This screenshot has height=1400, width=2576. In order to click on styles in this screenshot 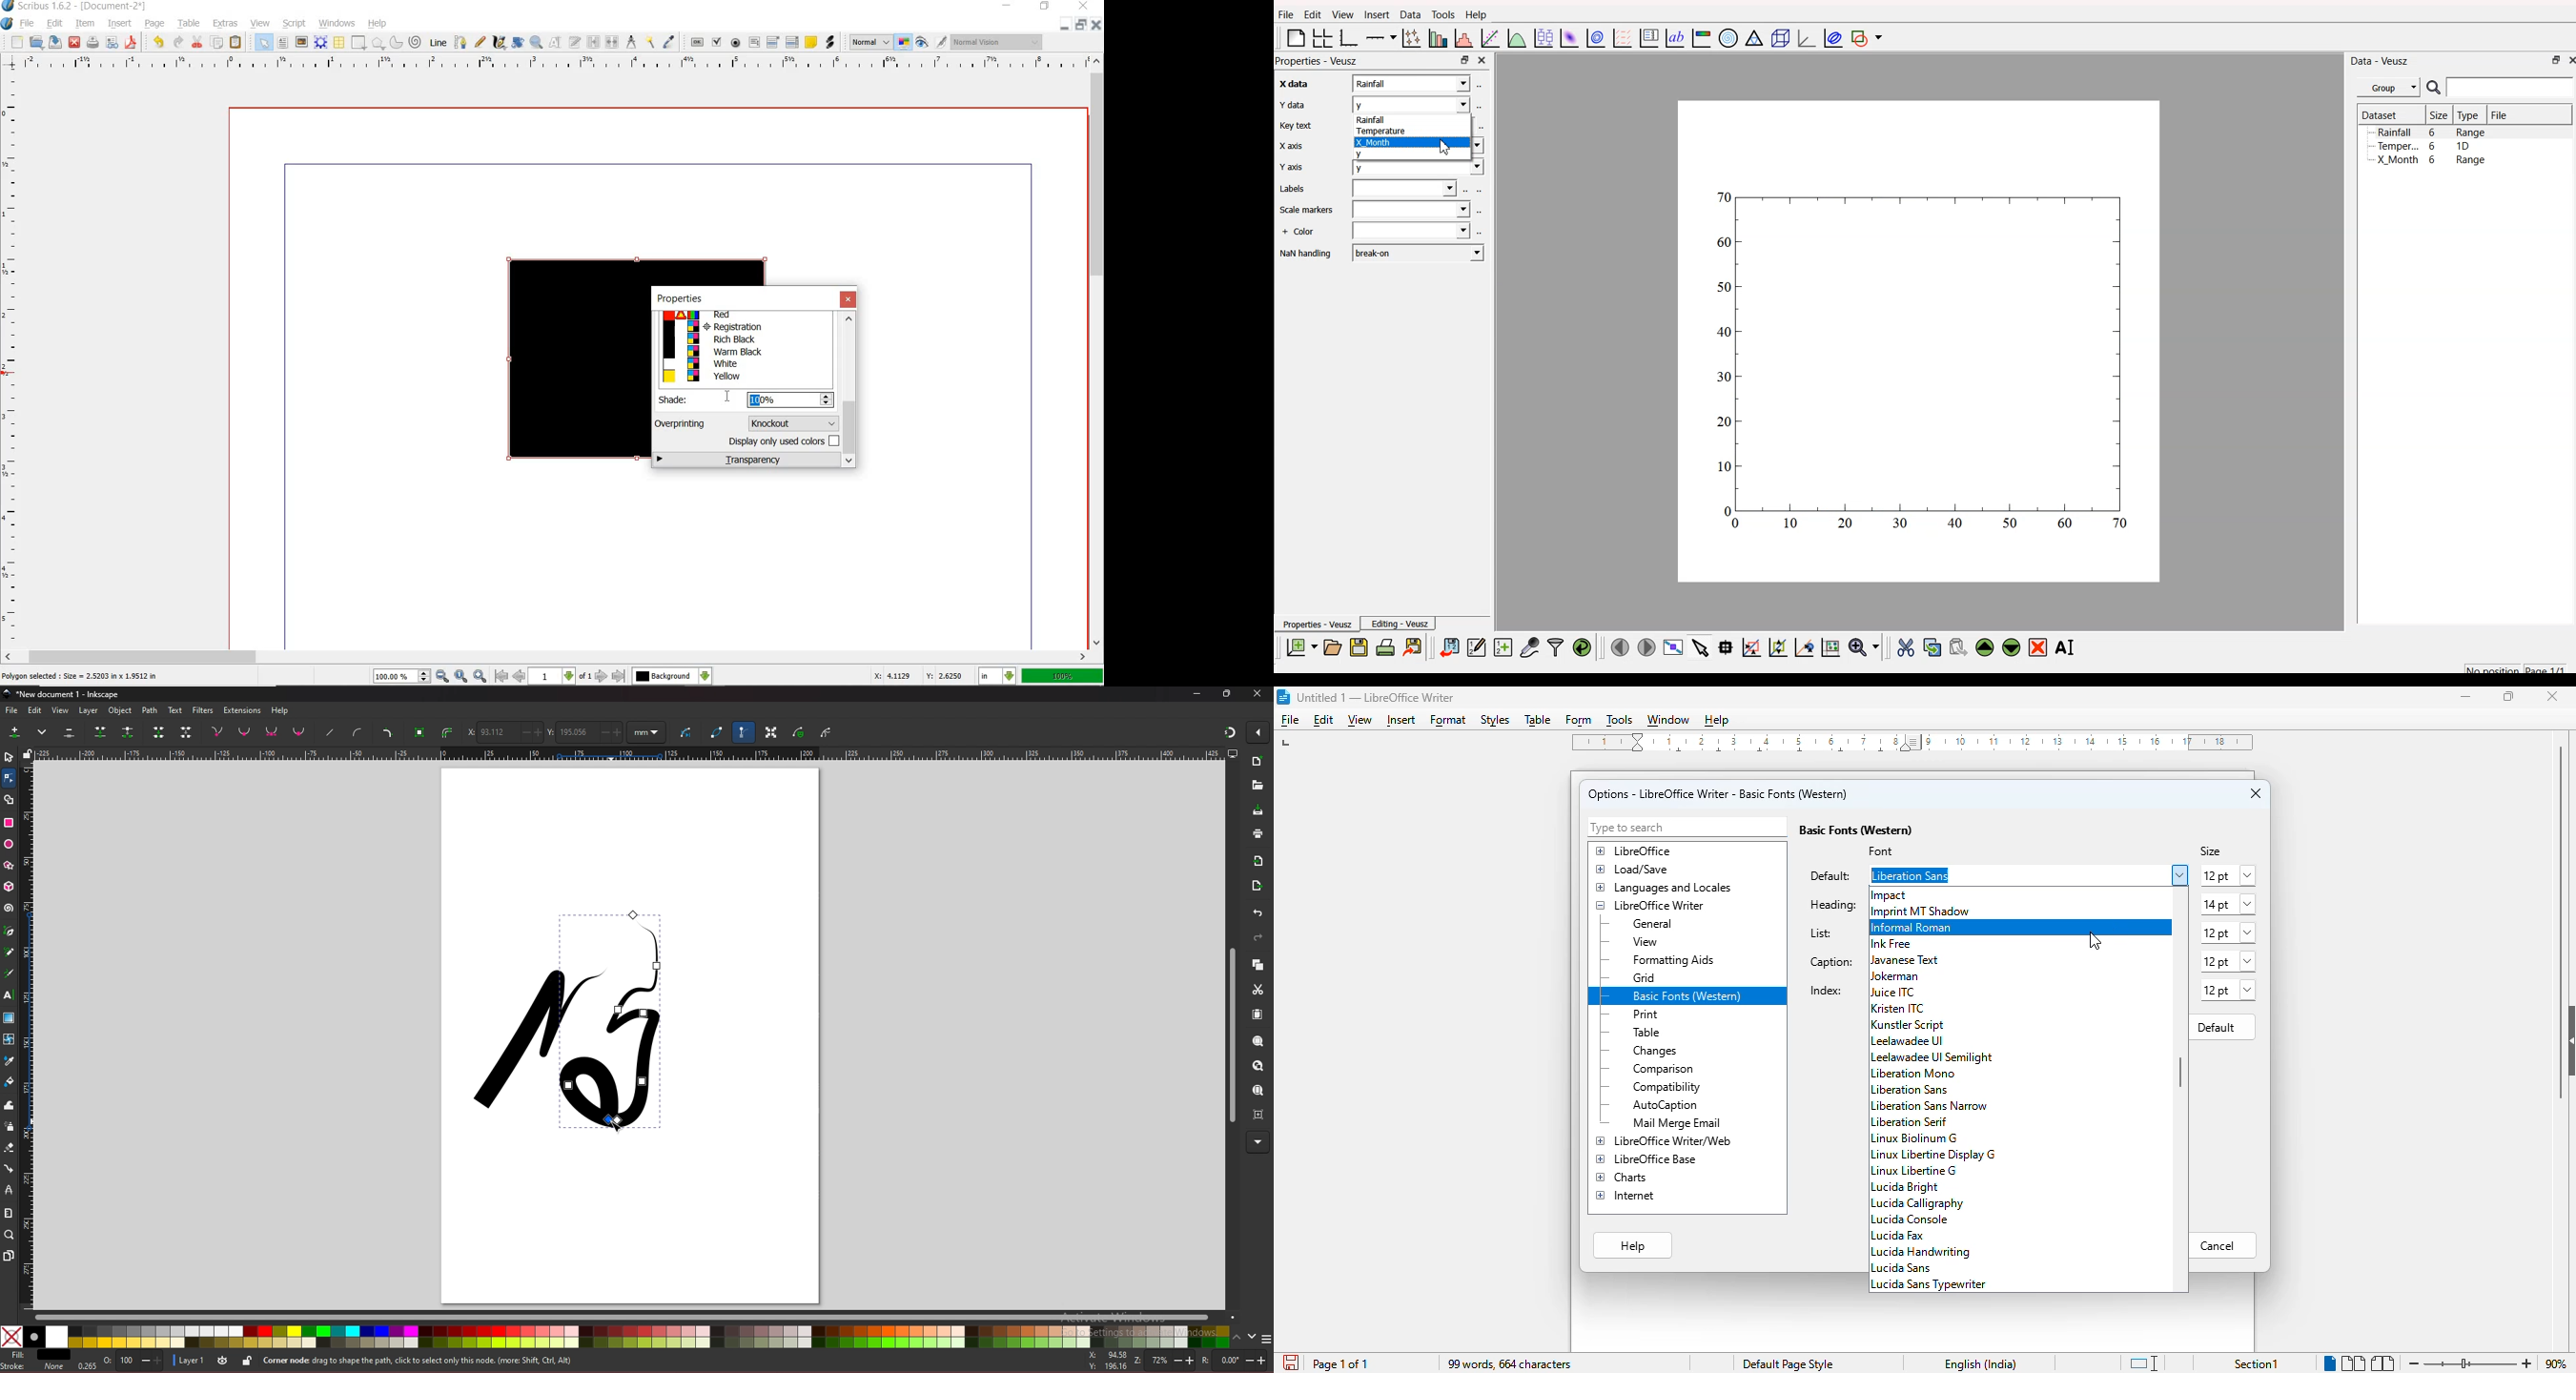, I will do `click(1496, 721)`.